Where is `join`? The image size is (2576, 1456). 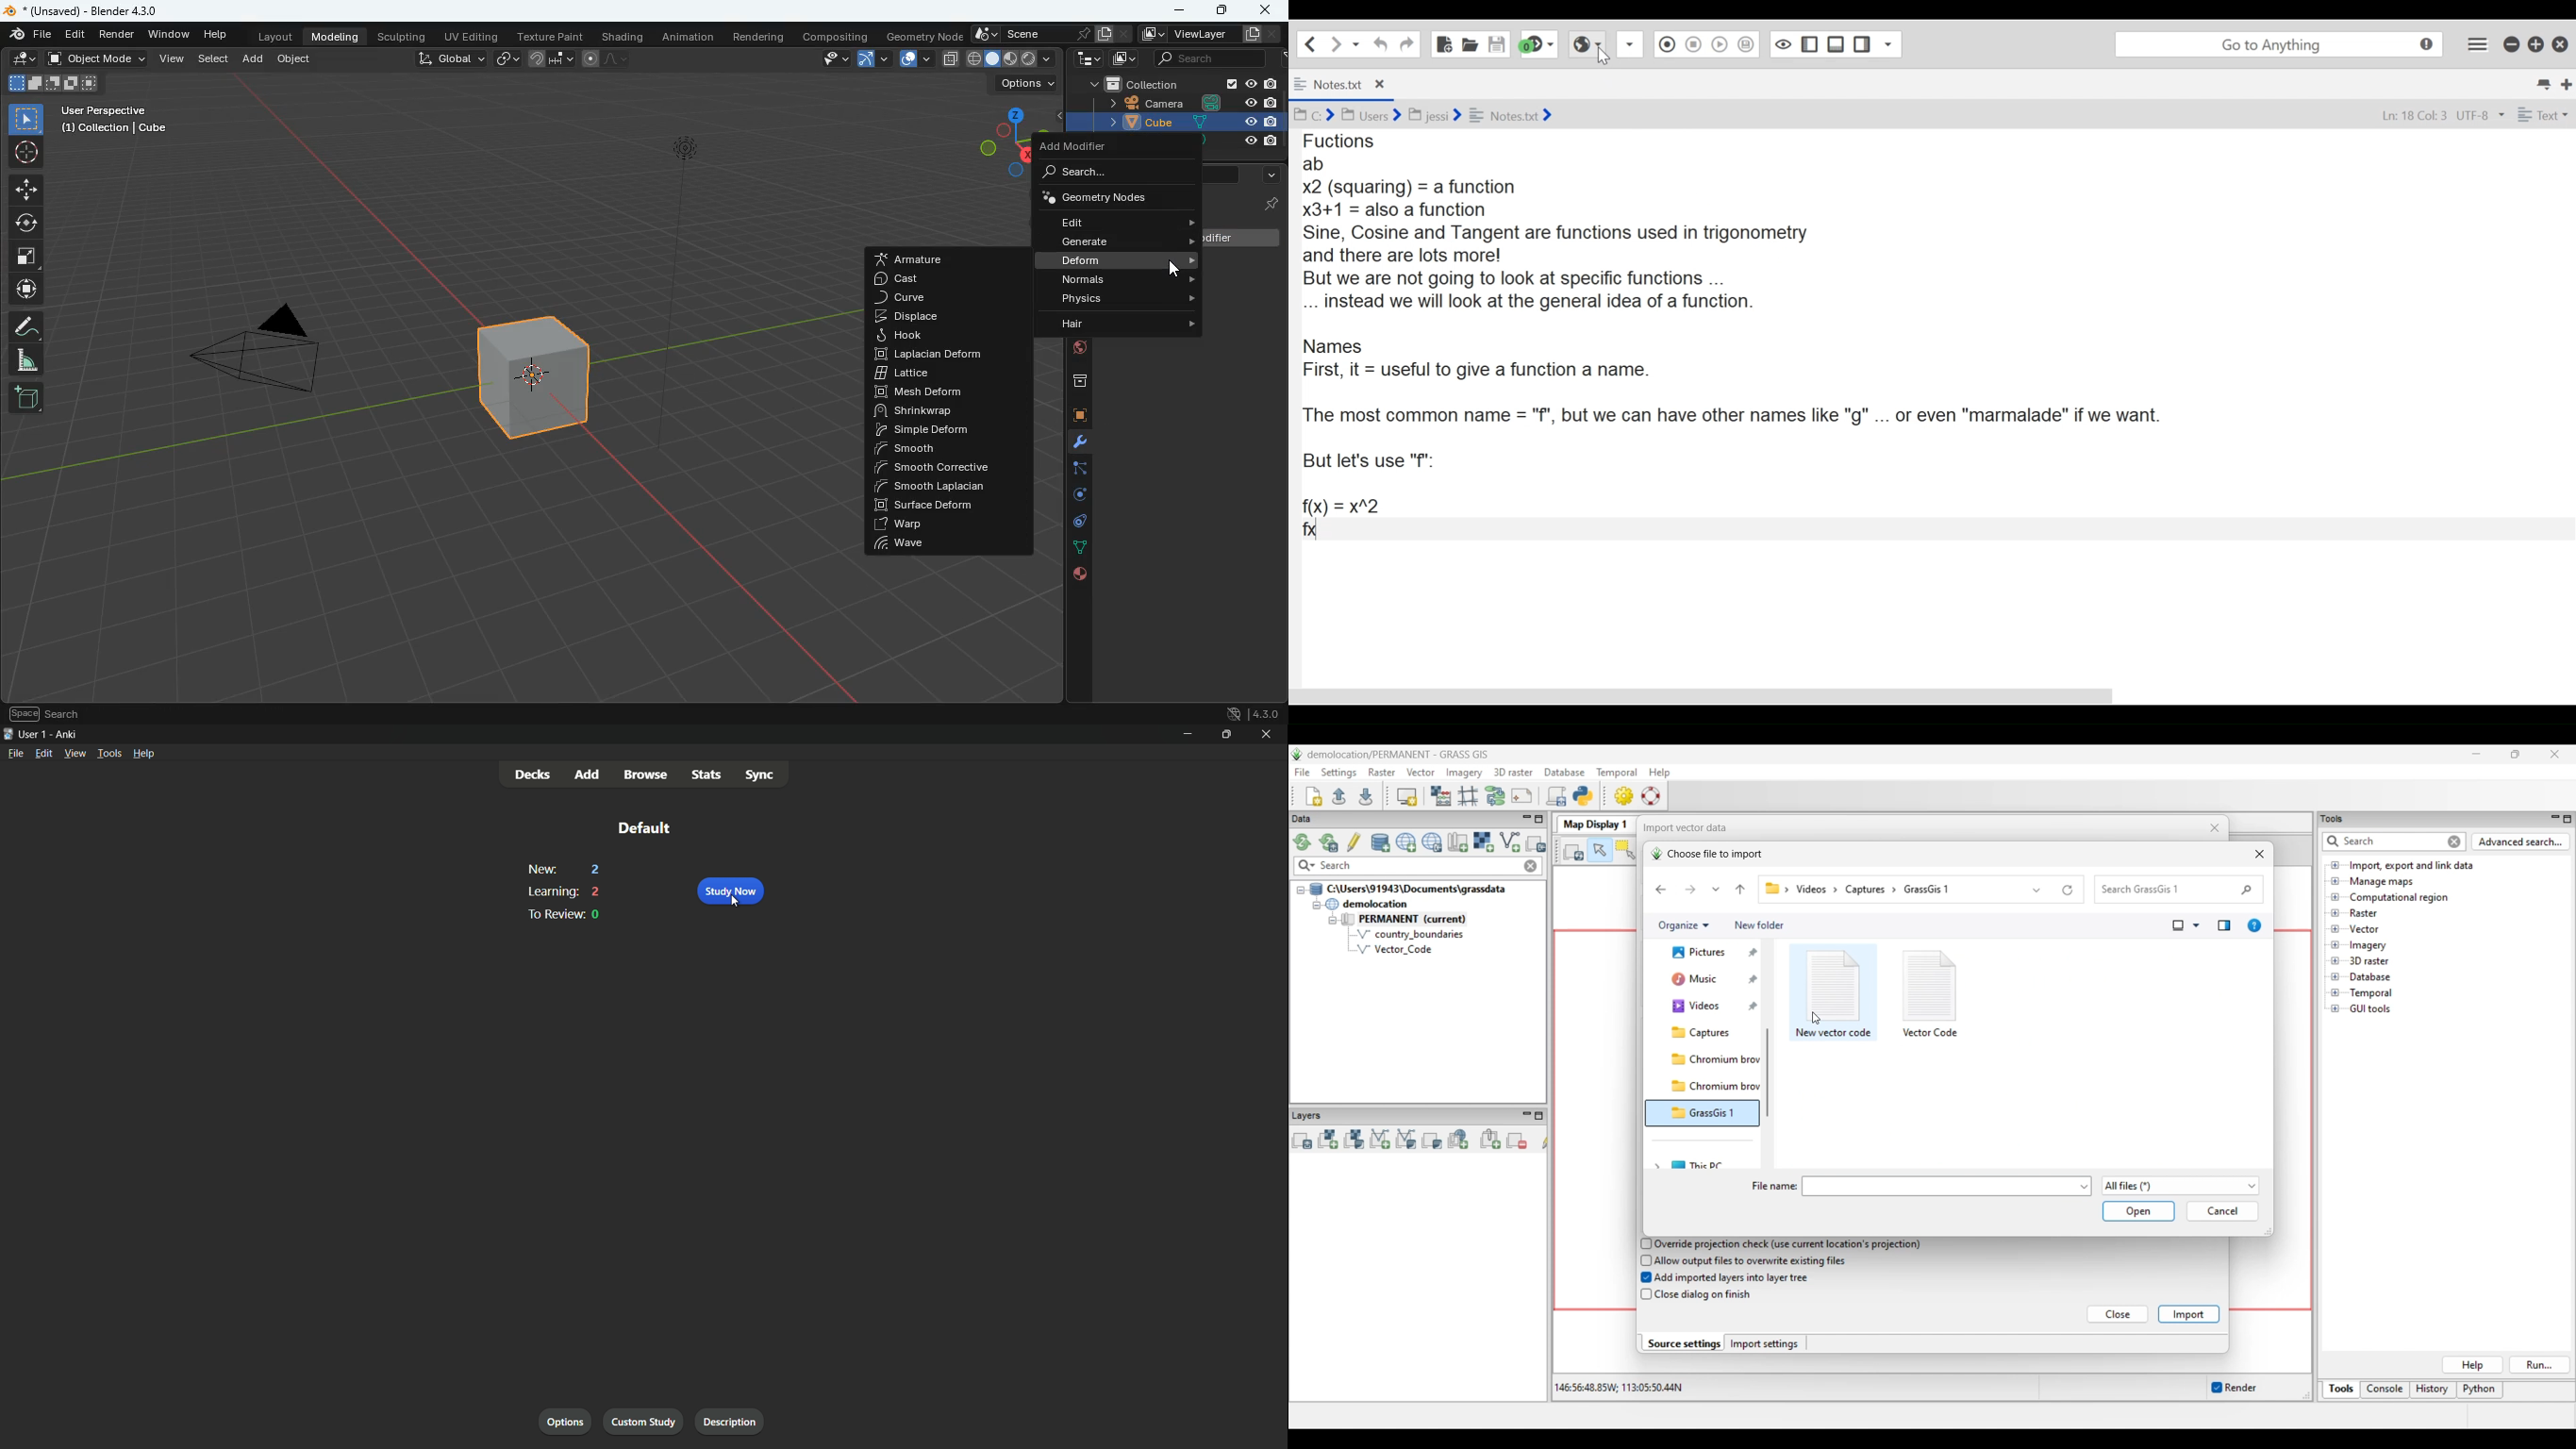 join is located at coordinates (552, 58).